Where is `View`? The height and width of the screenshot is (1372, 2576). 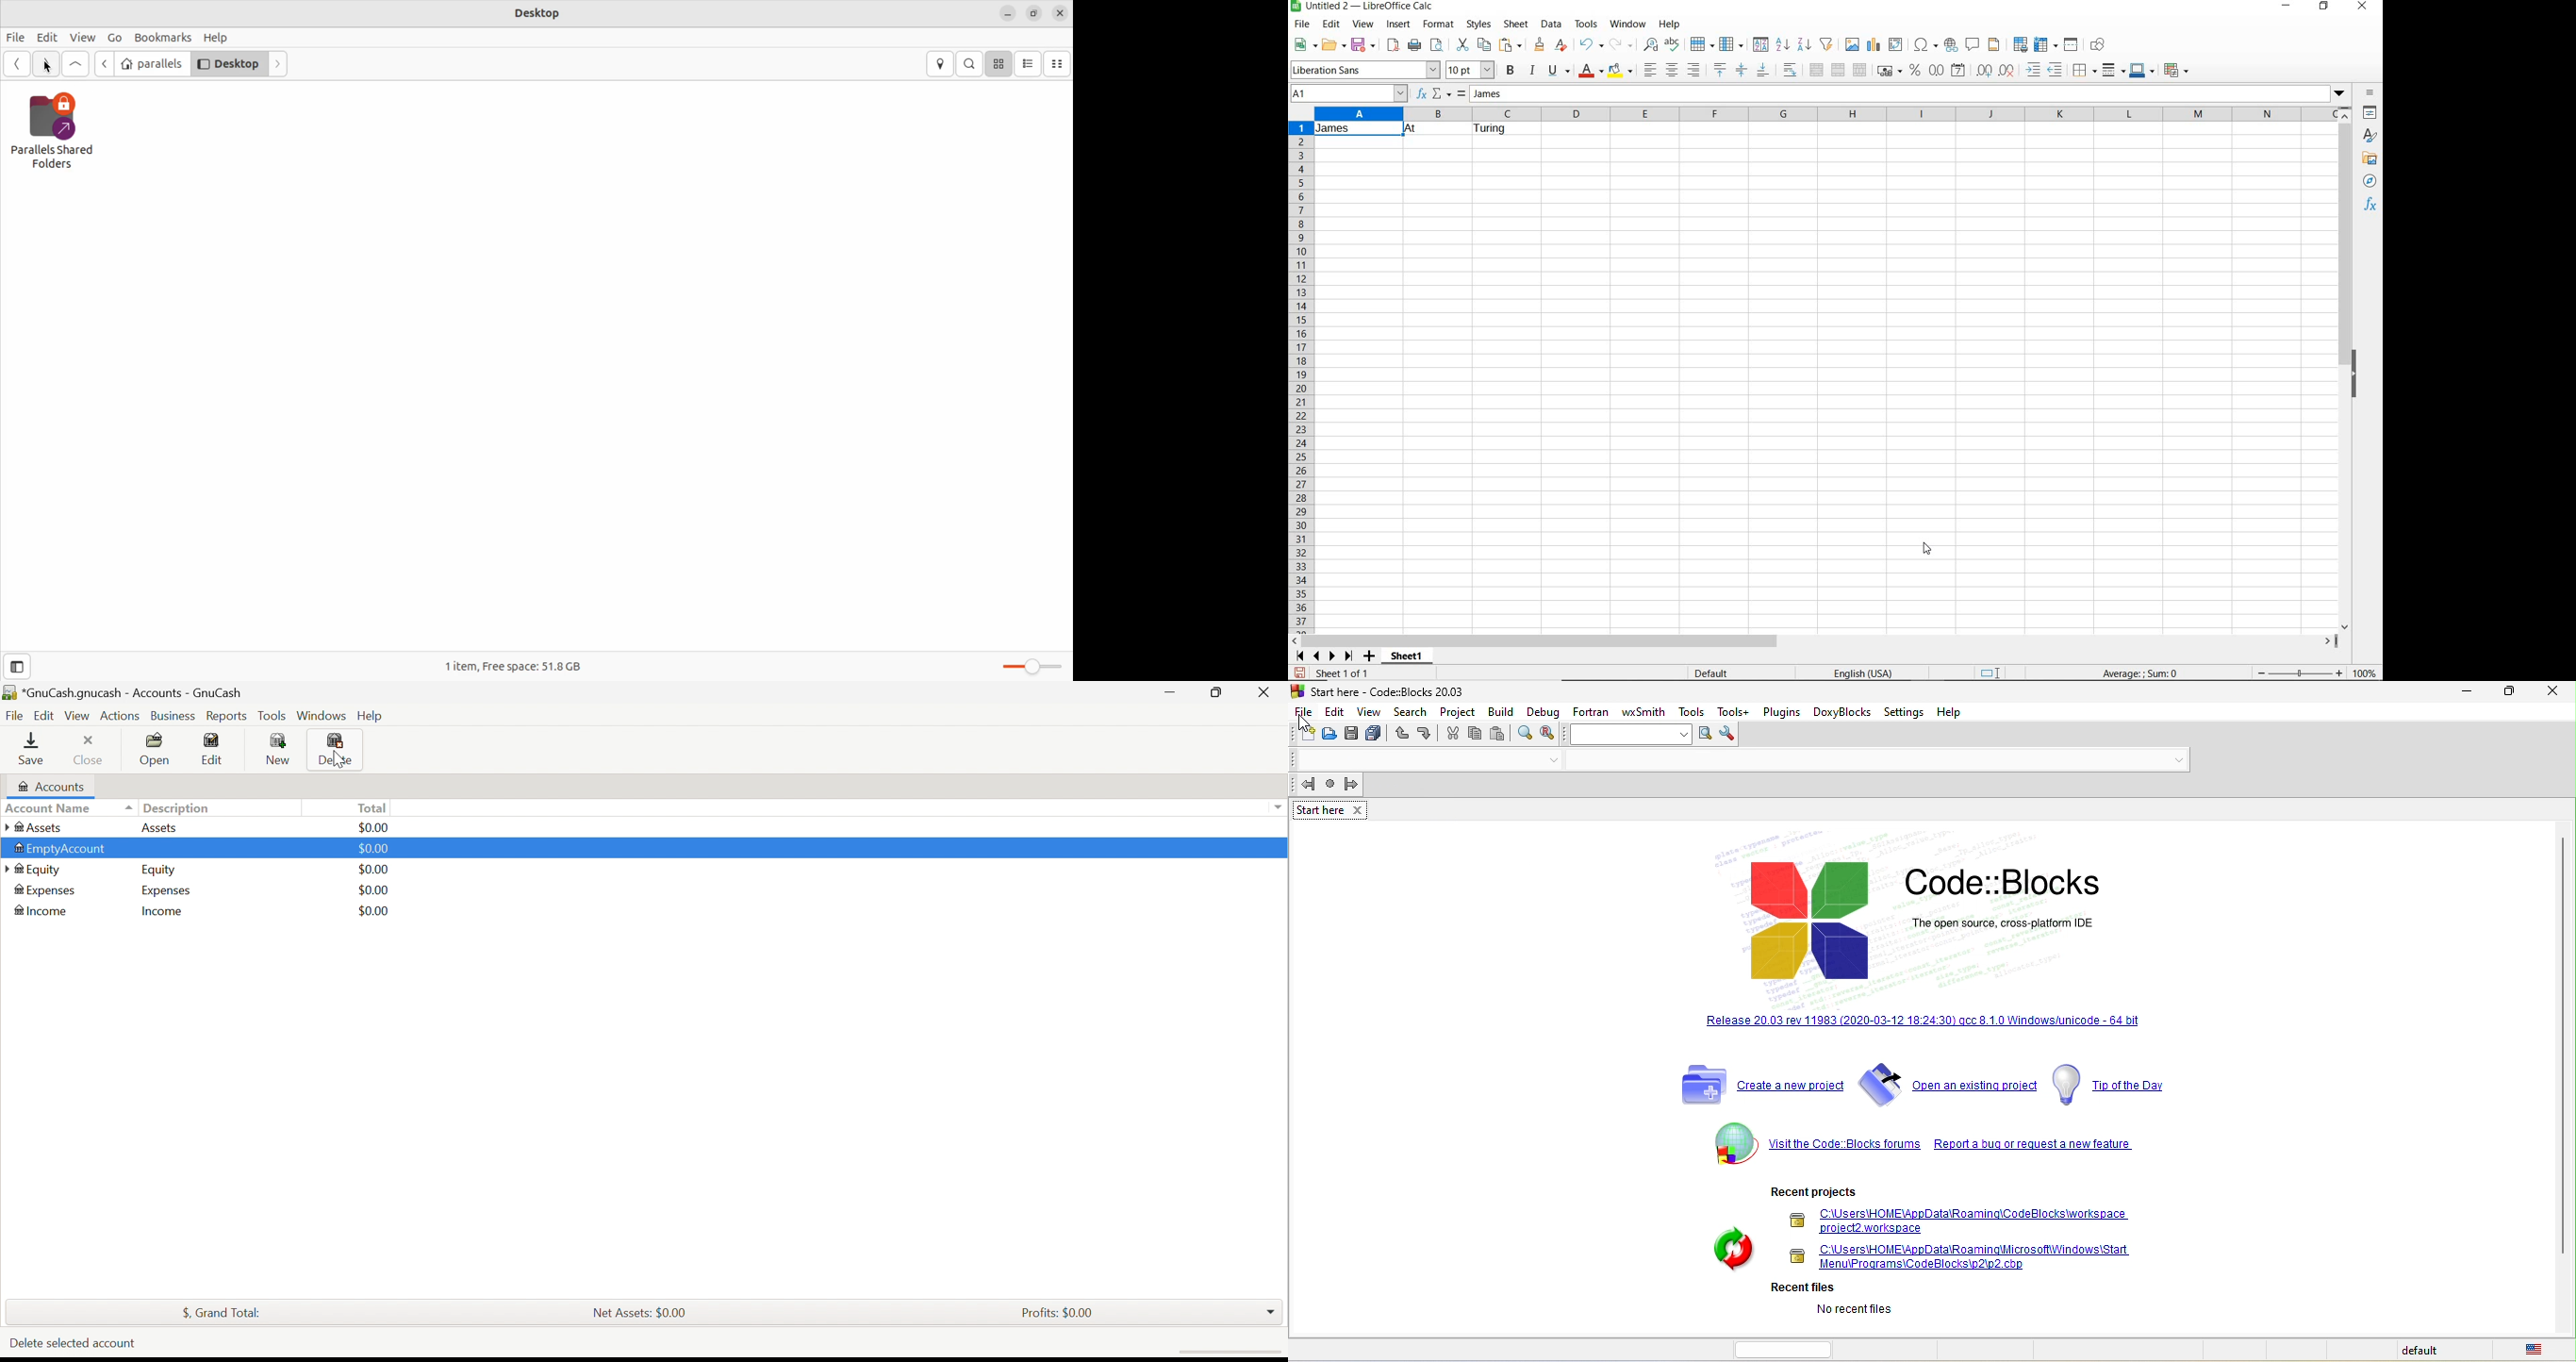
View is located at coordinates (78, 717).